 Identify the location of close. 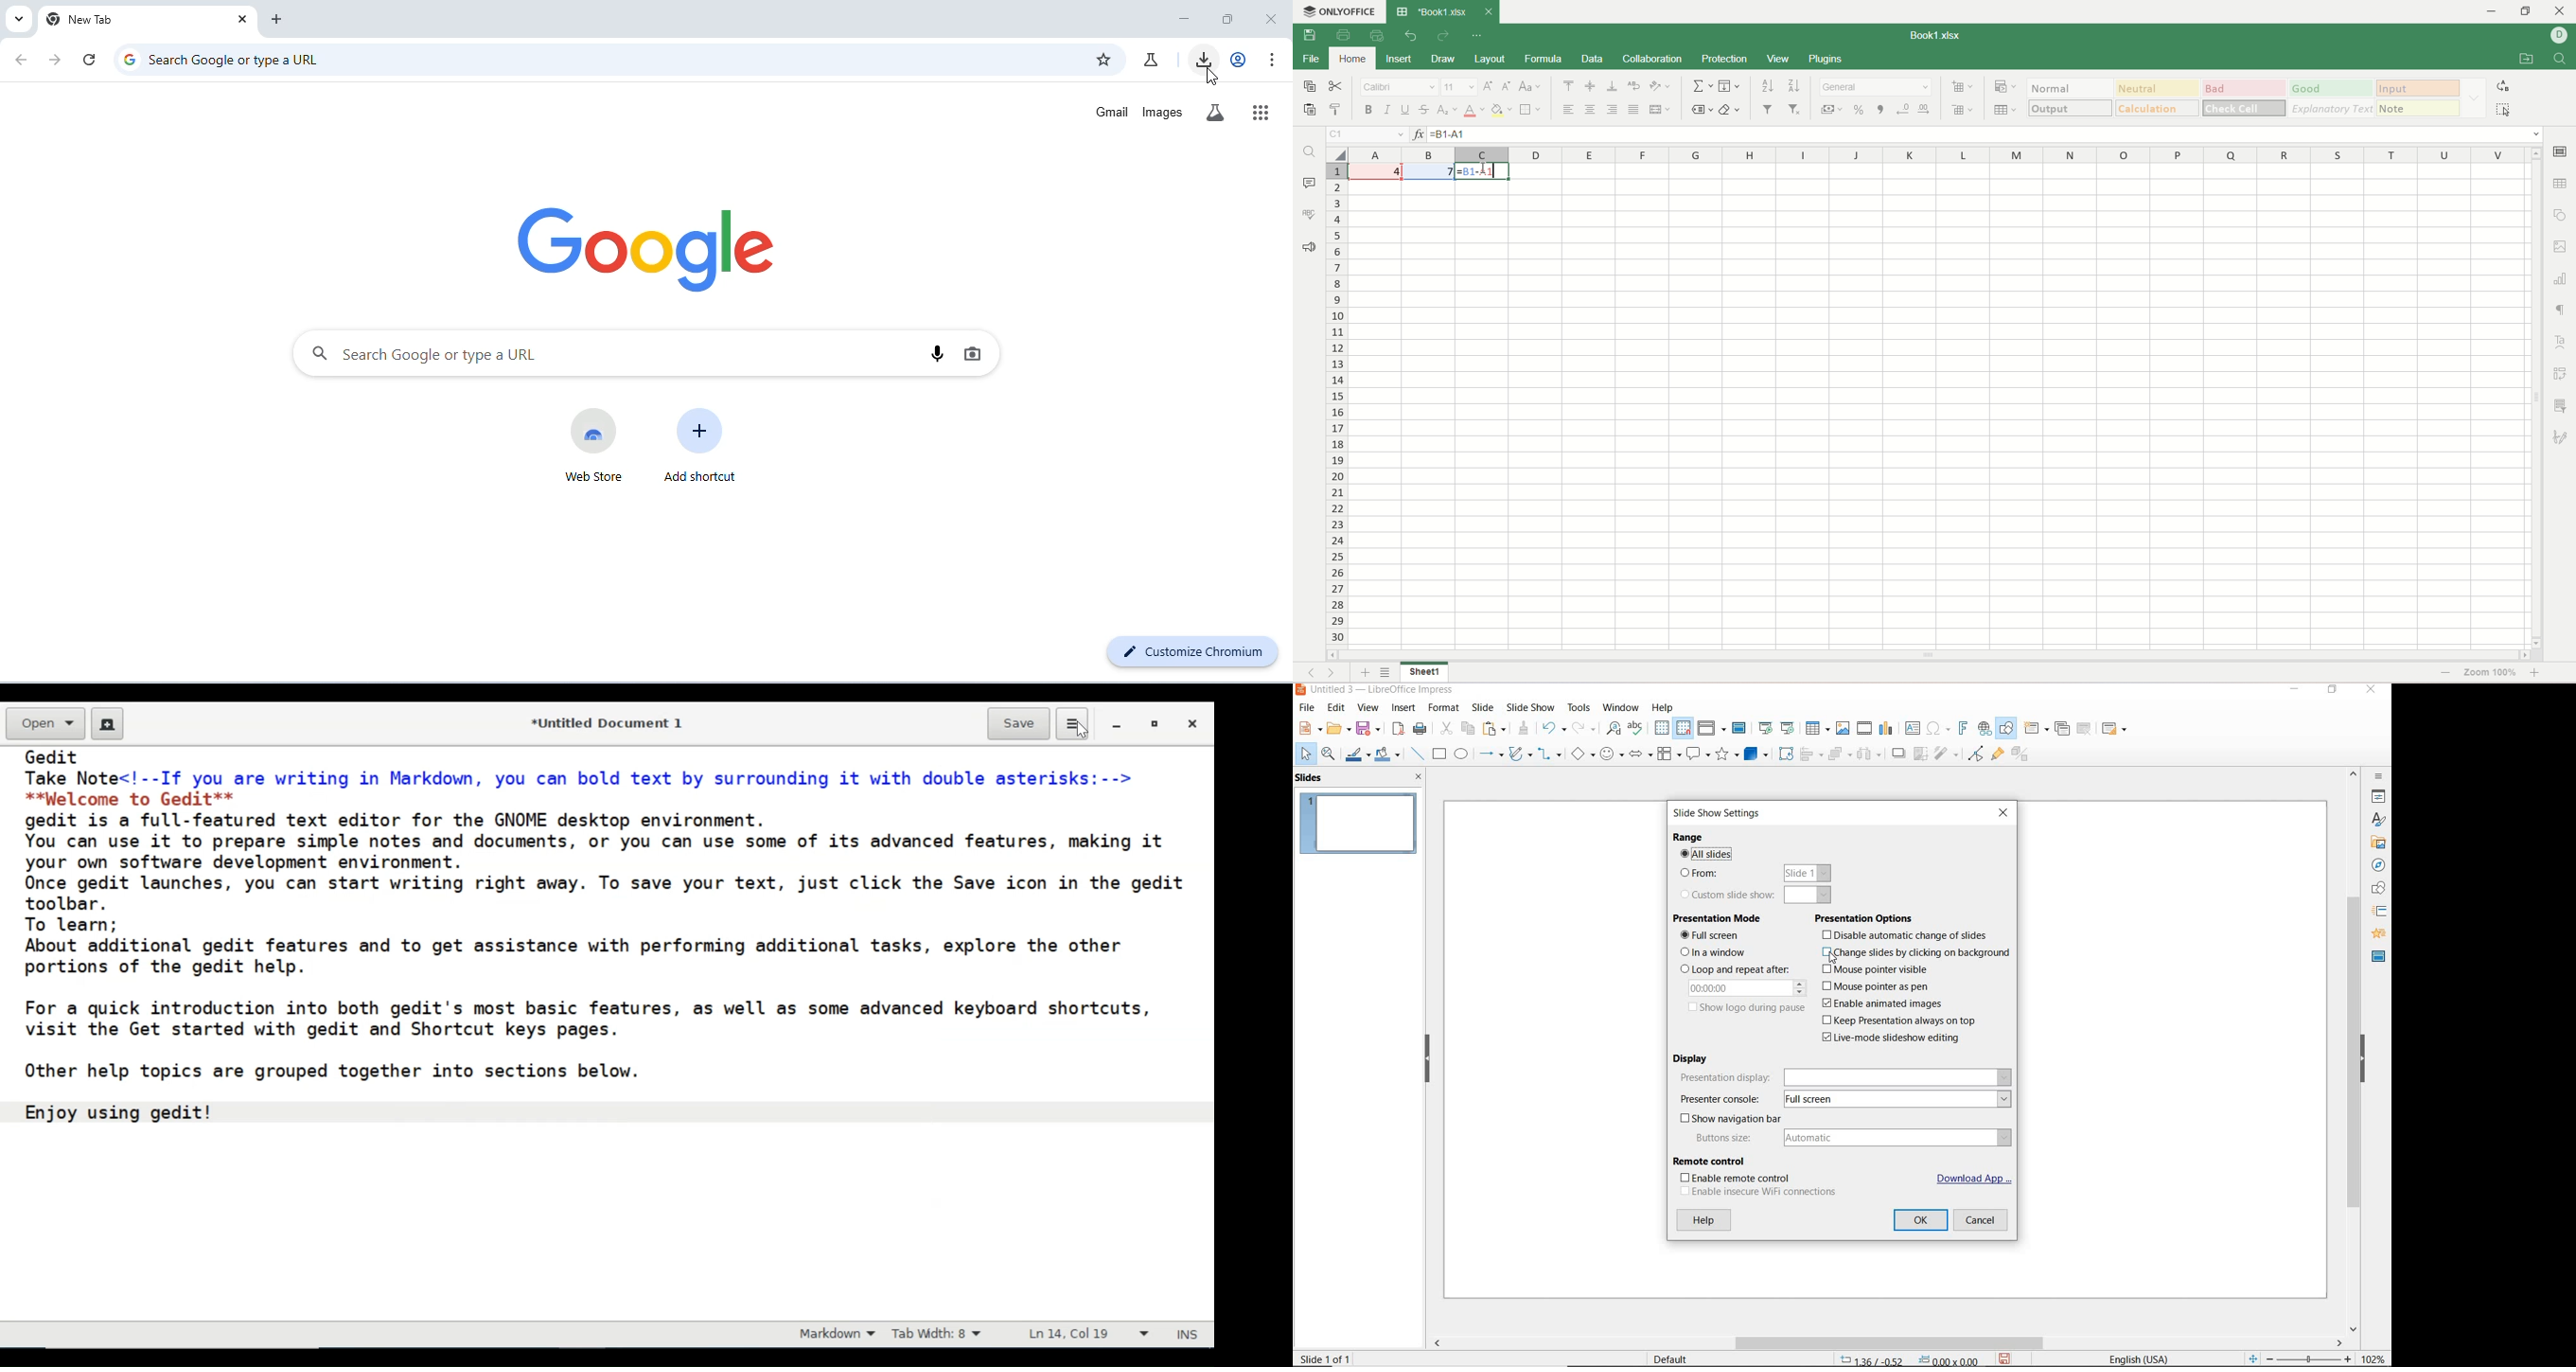
(2561, 12).